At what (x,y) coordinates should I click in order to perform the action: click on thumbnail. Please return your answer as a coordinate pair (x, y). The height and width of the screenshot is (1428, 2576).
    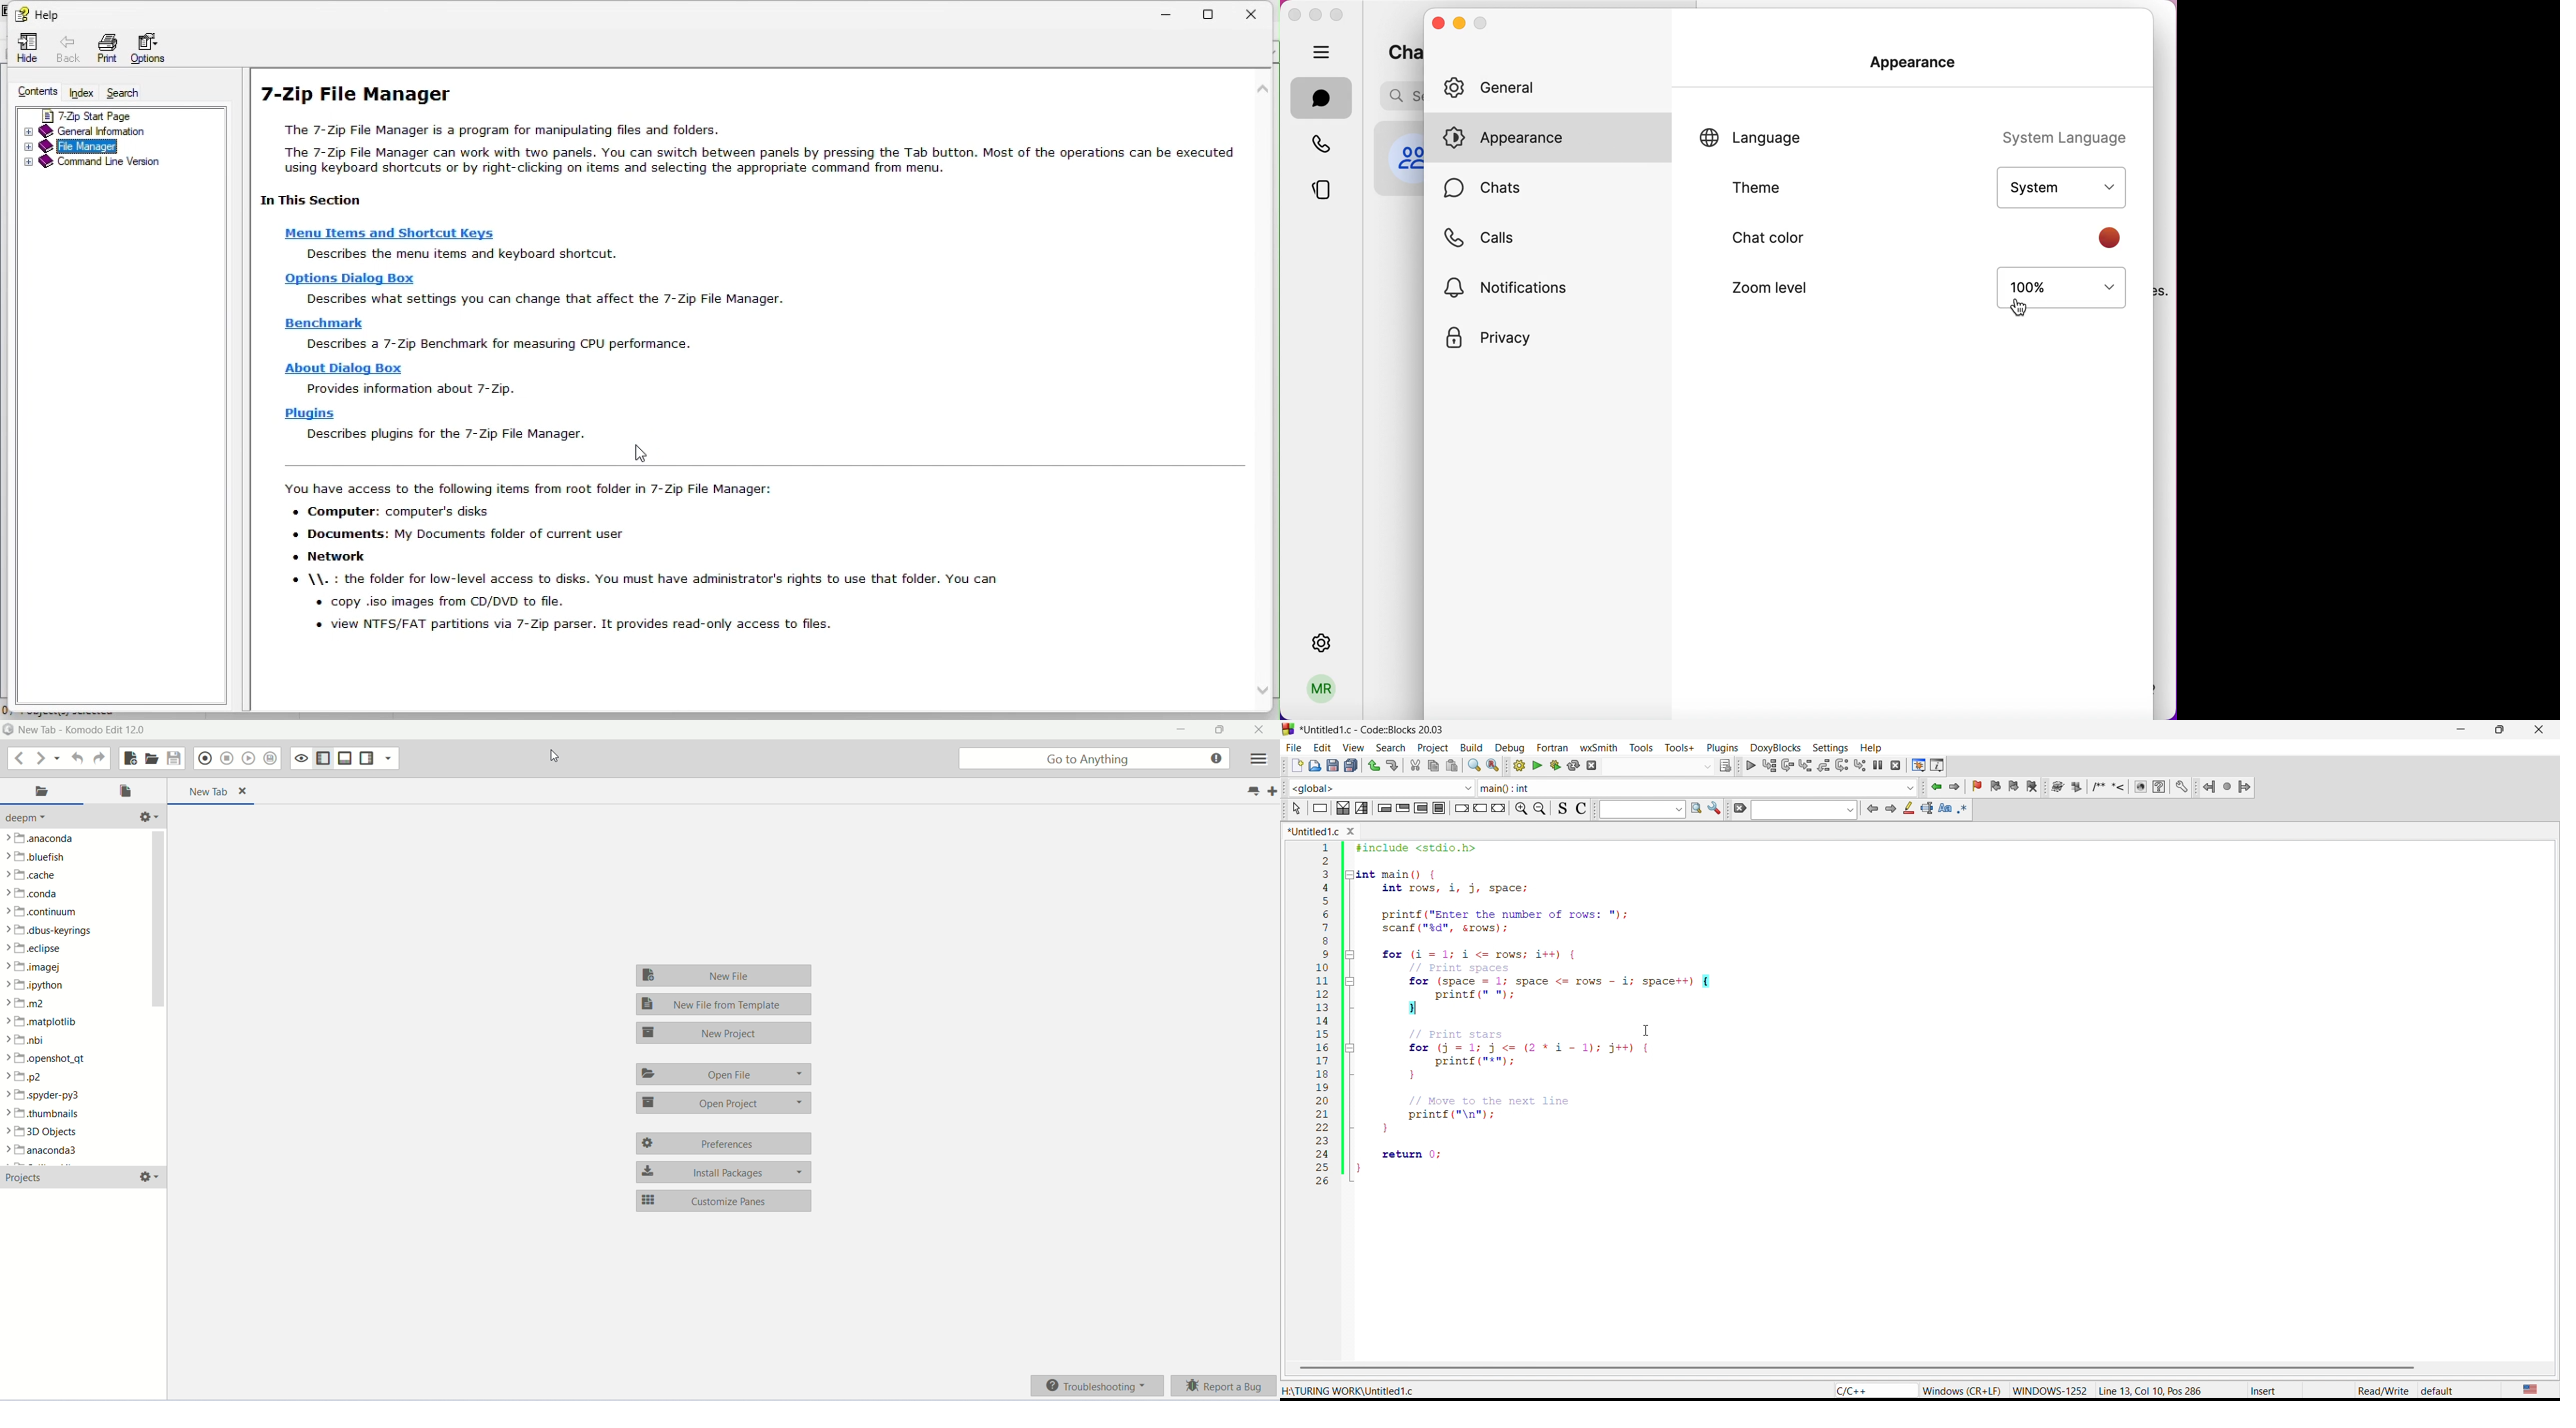
    Looking at the image, I should click on (43, 1114).